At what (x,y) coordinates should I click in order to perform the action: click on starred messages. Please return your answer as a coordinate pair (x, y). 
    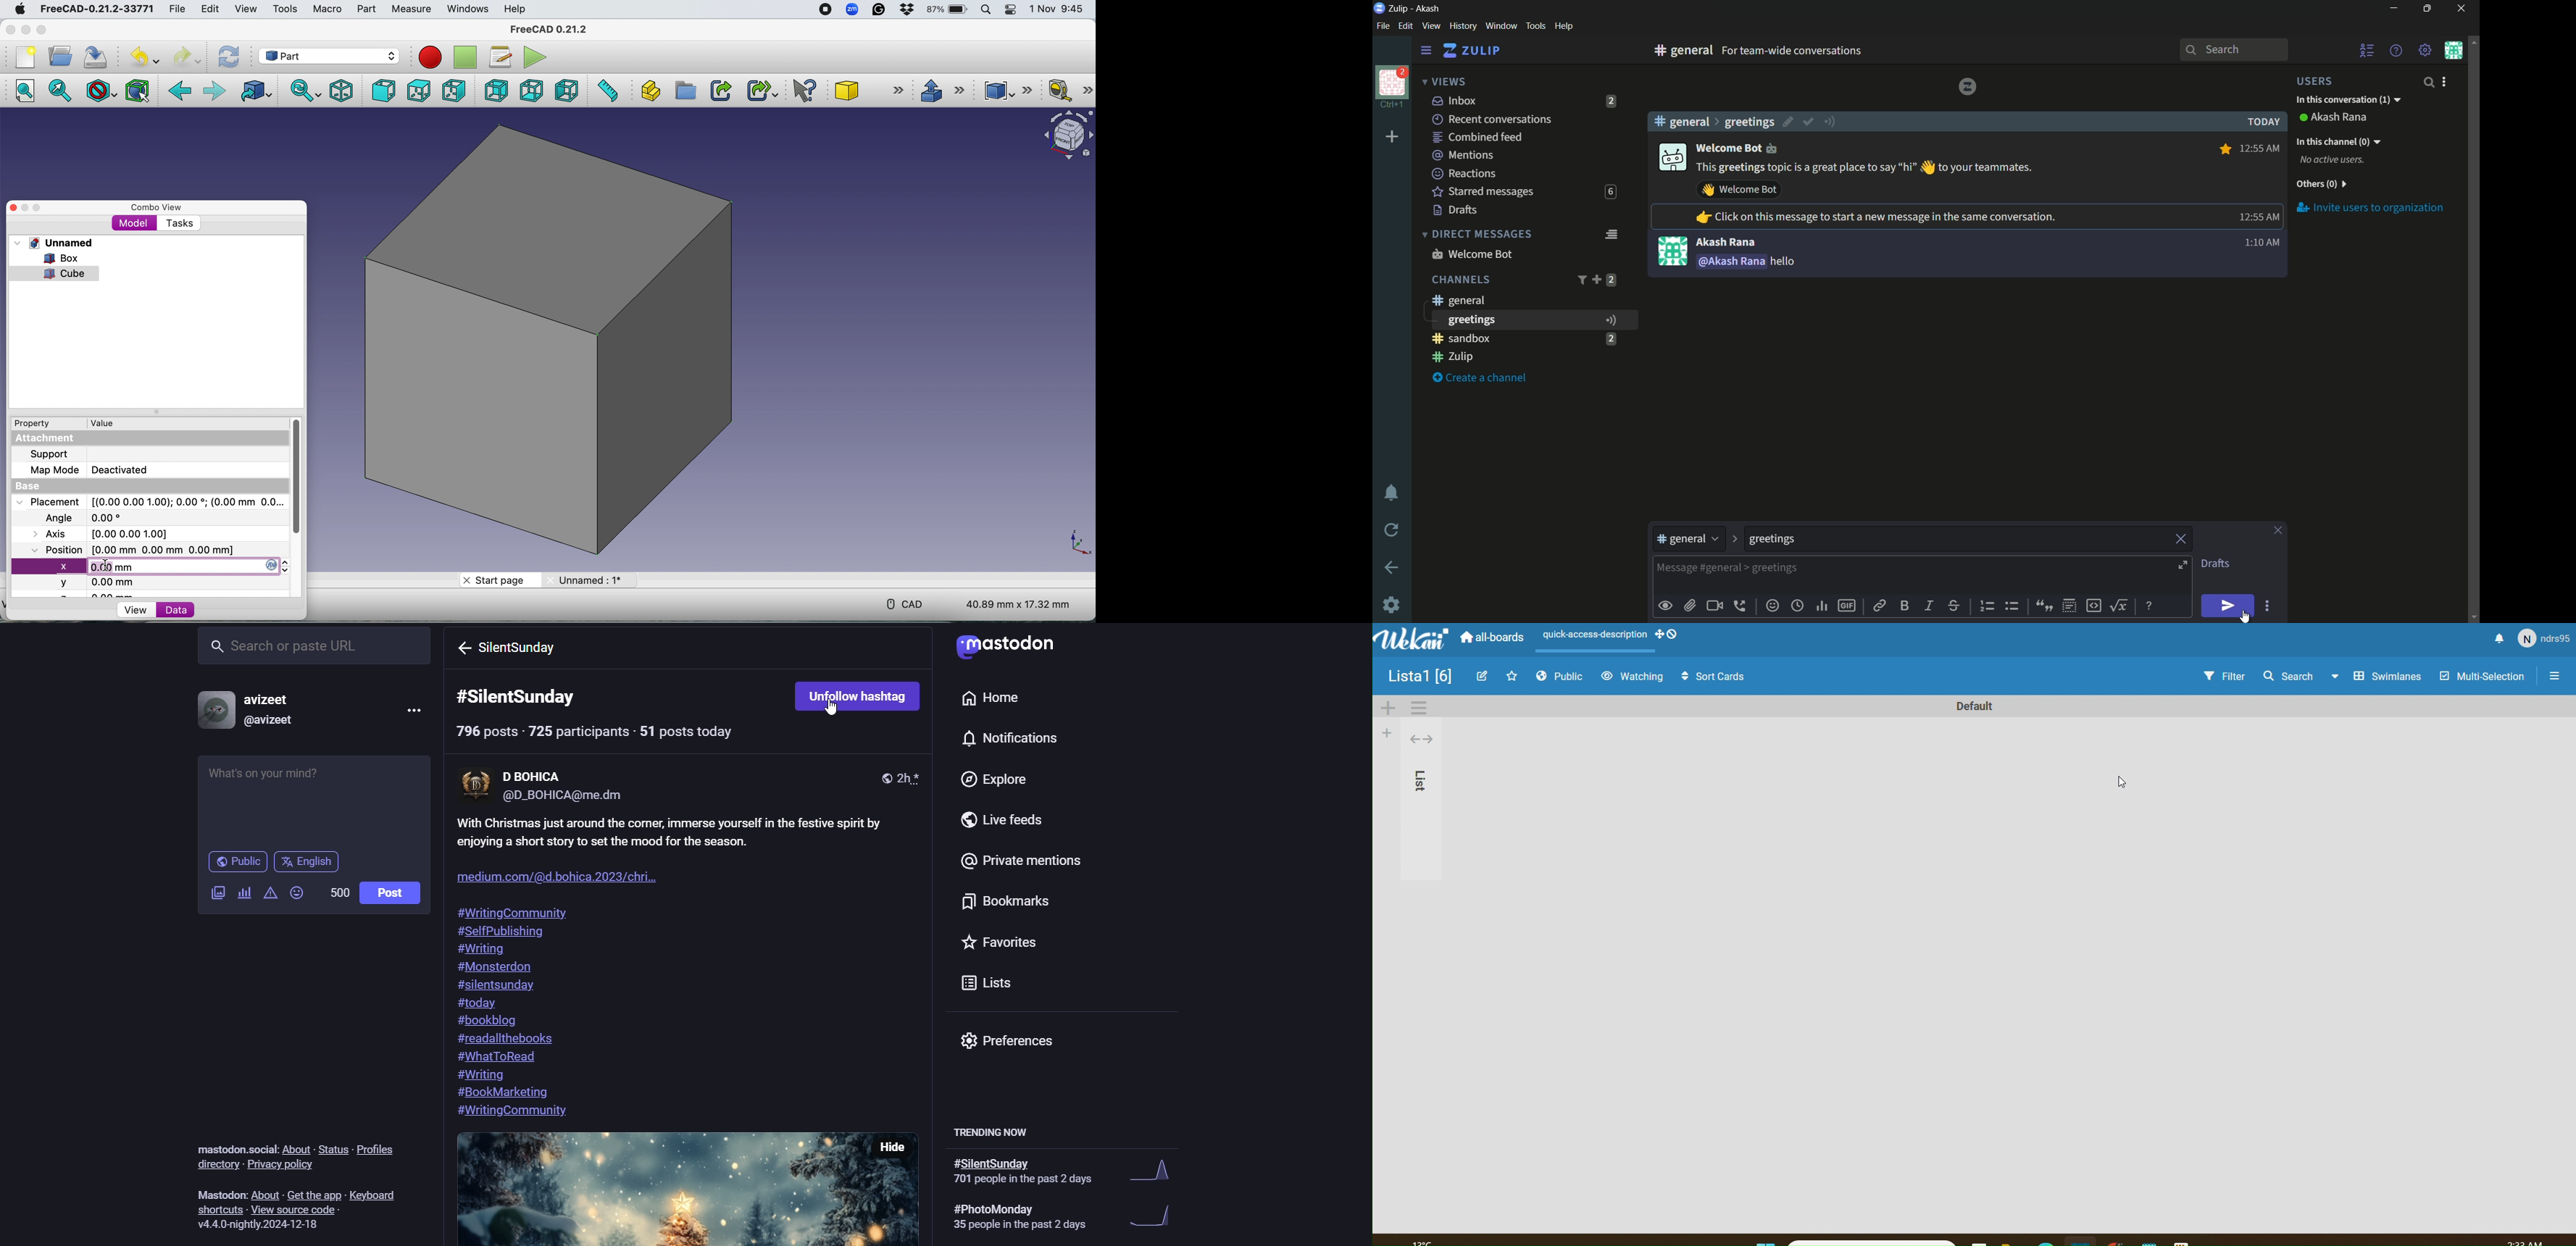
    Looking at the image, I should click on (1483, 192).